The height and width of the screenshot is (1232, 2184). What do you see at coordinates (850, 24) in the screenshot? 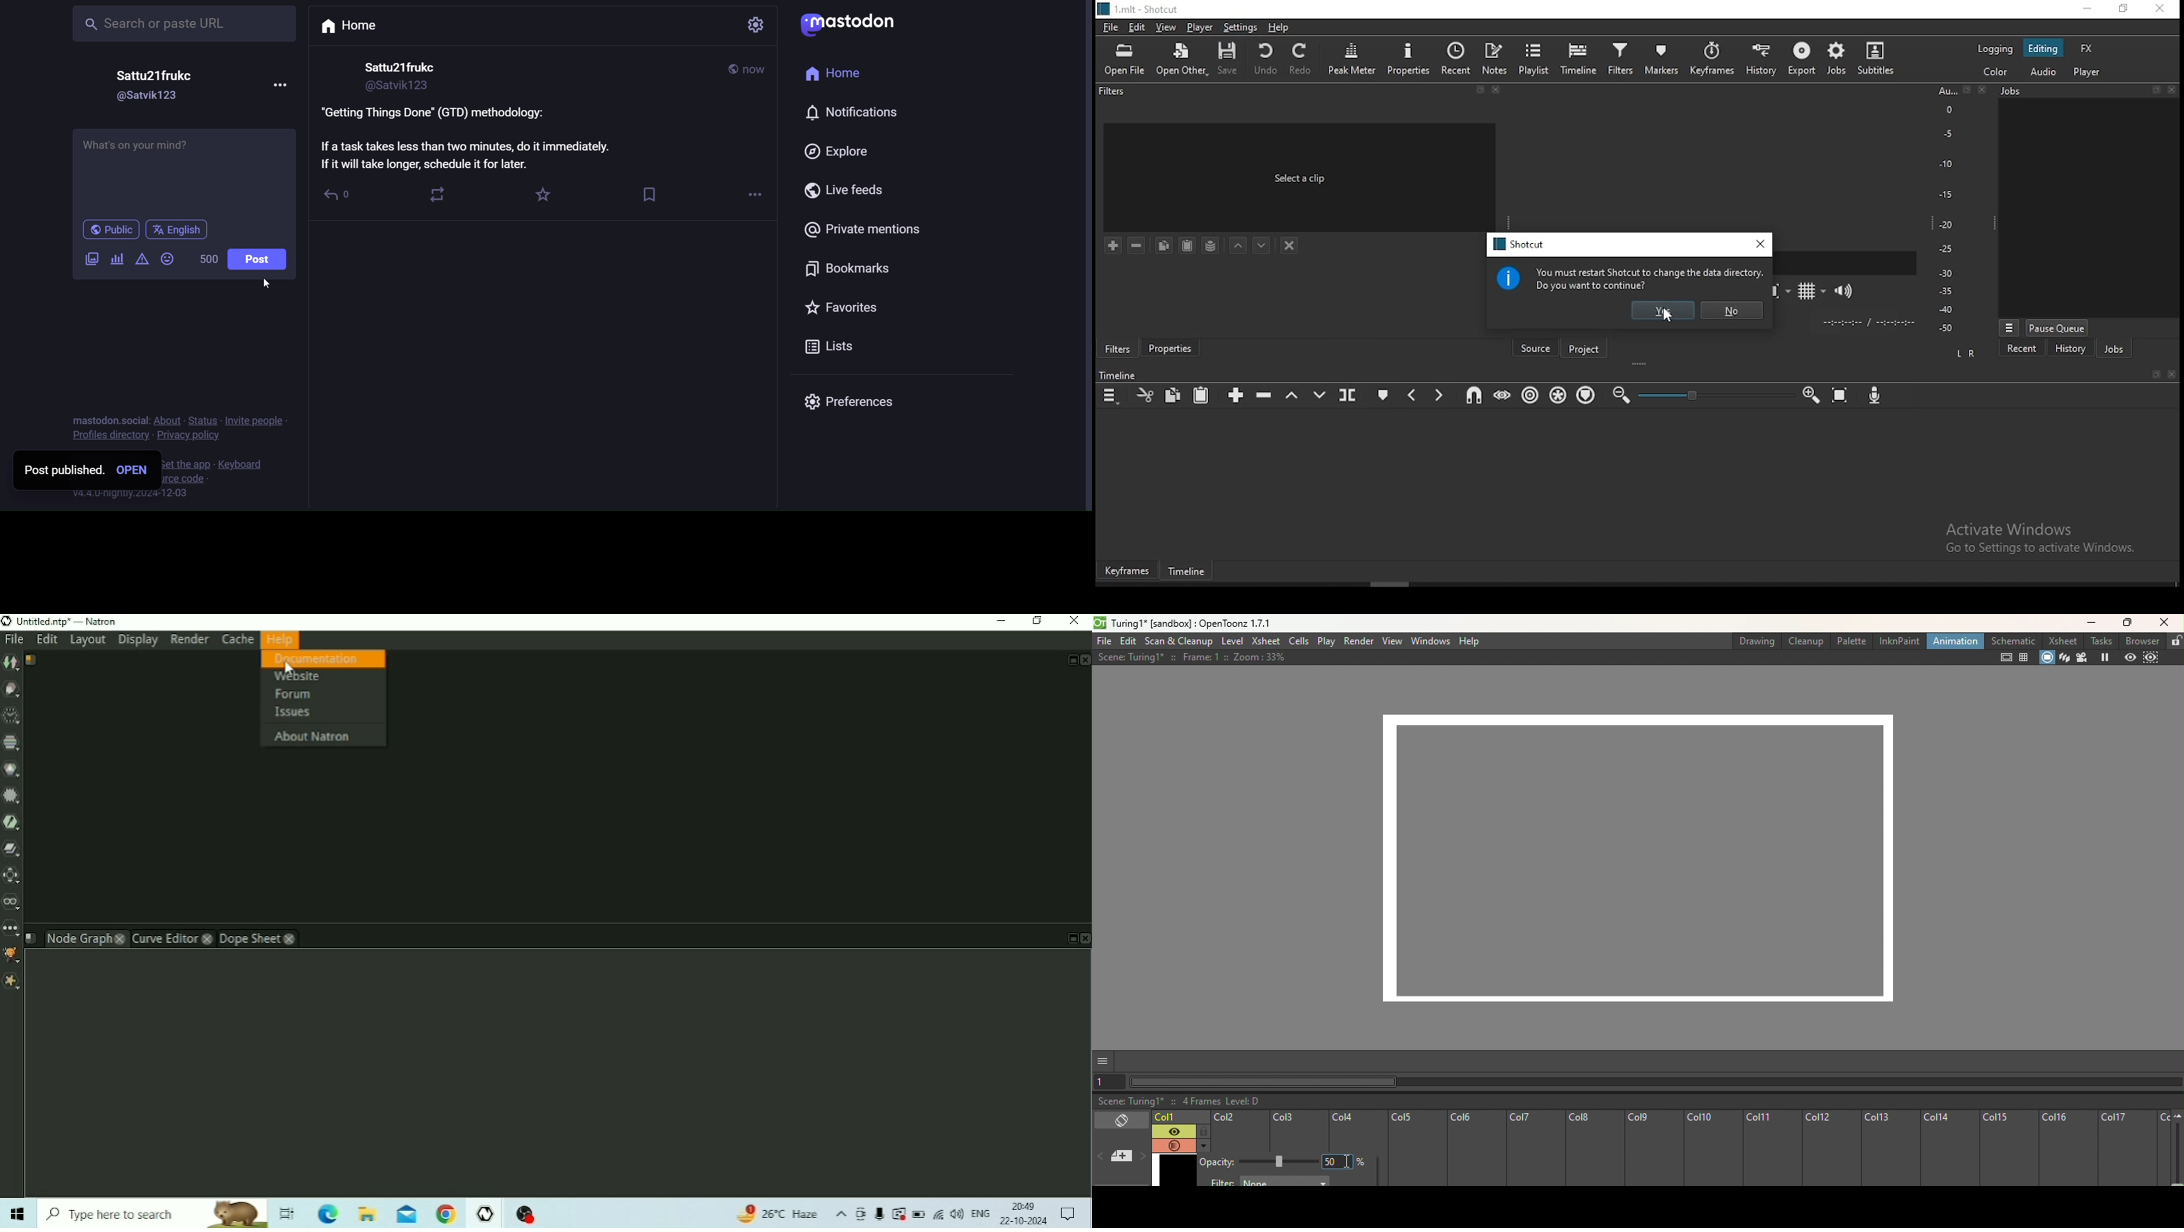
I see `mastodon` at bounding box center [850, 24].